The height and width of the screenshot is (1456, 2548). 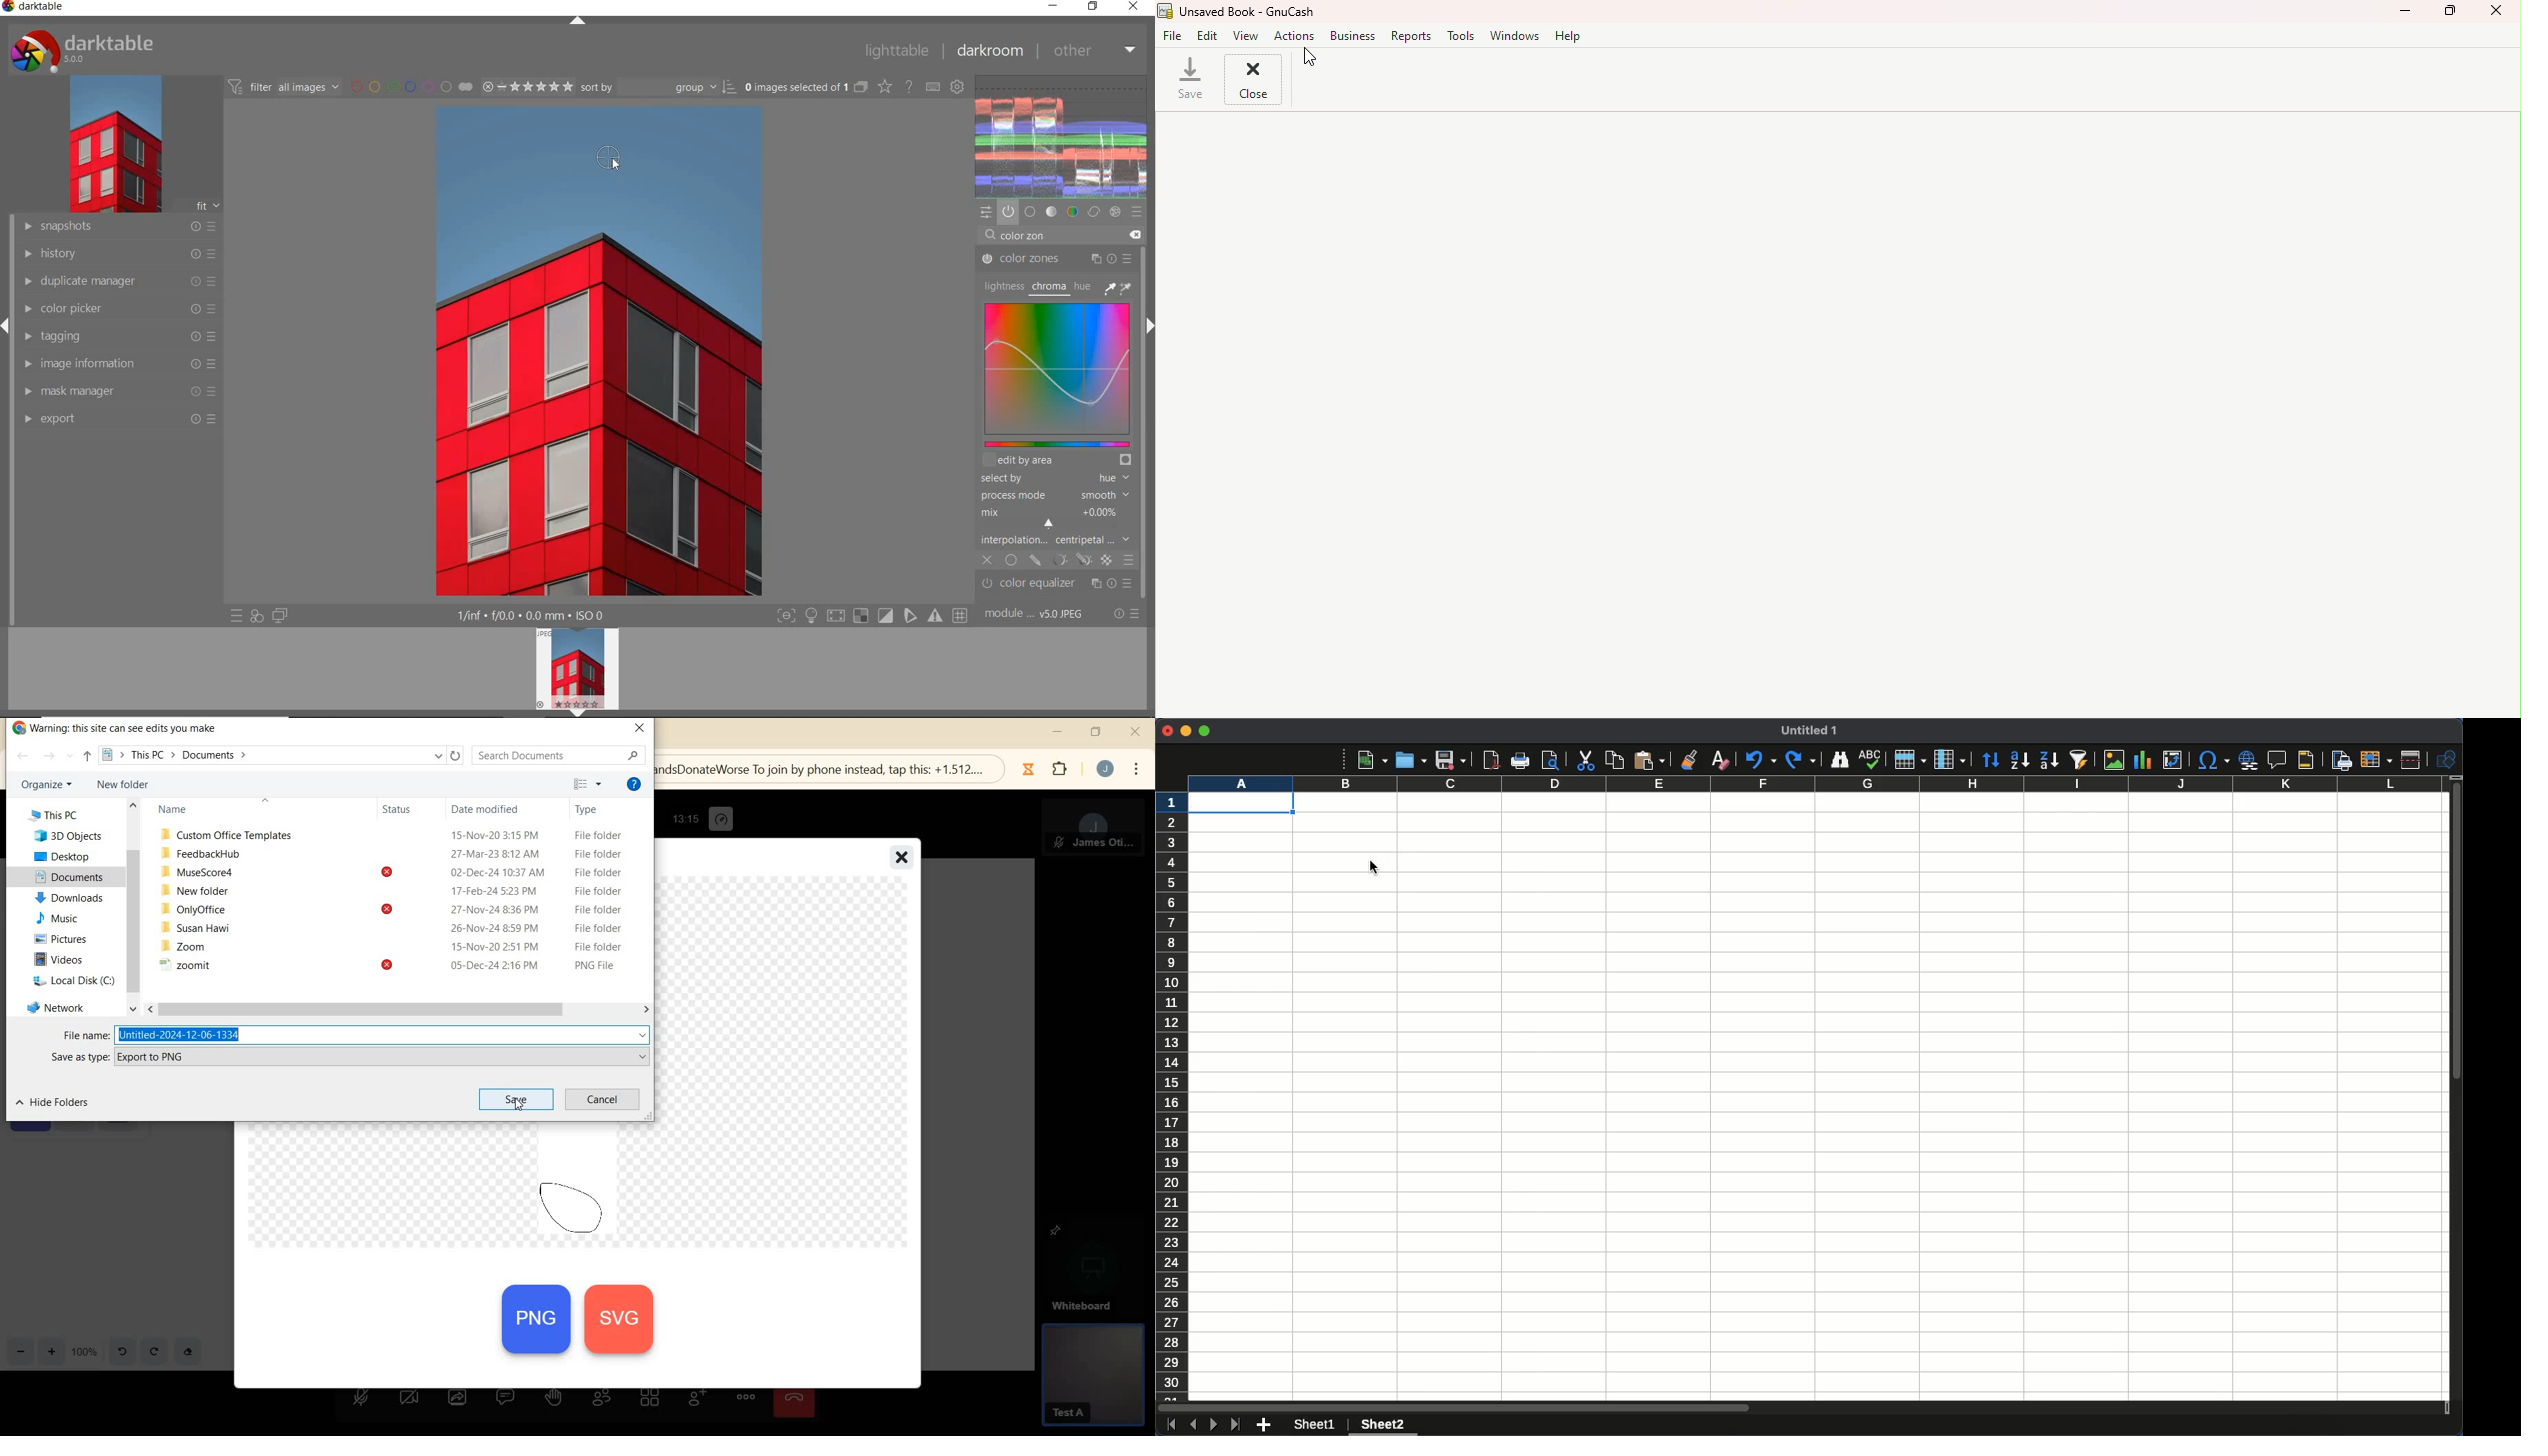 What do you see at coordinates (1167, 731) in the screenshot?
I see `Close` at bounding box center [1167, 731].